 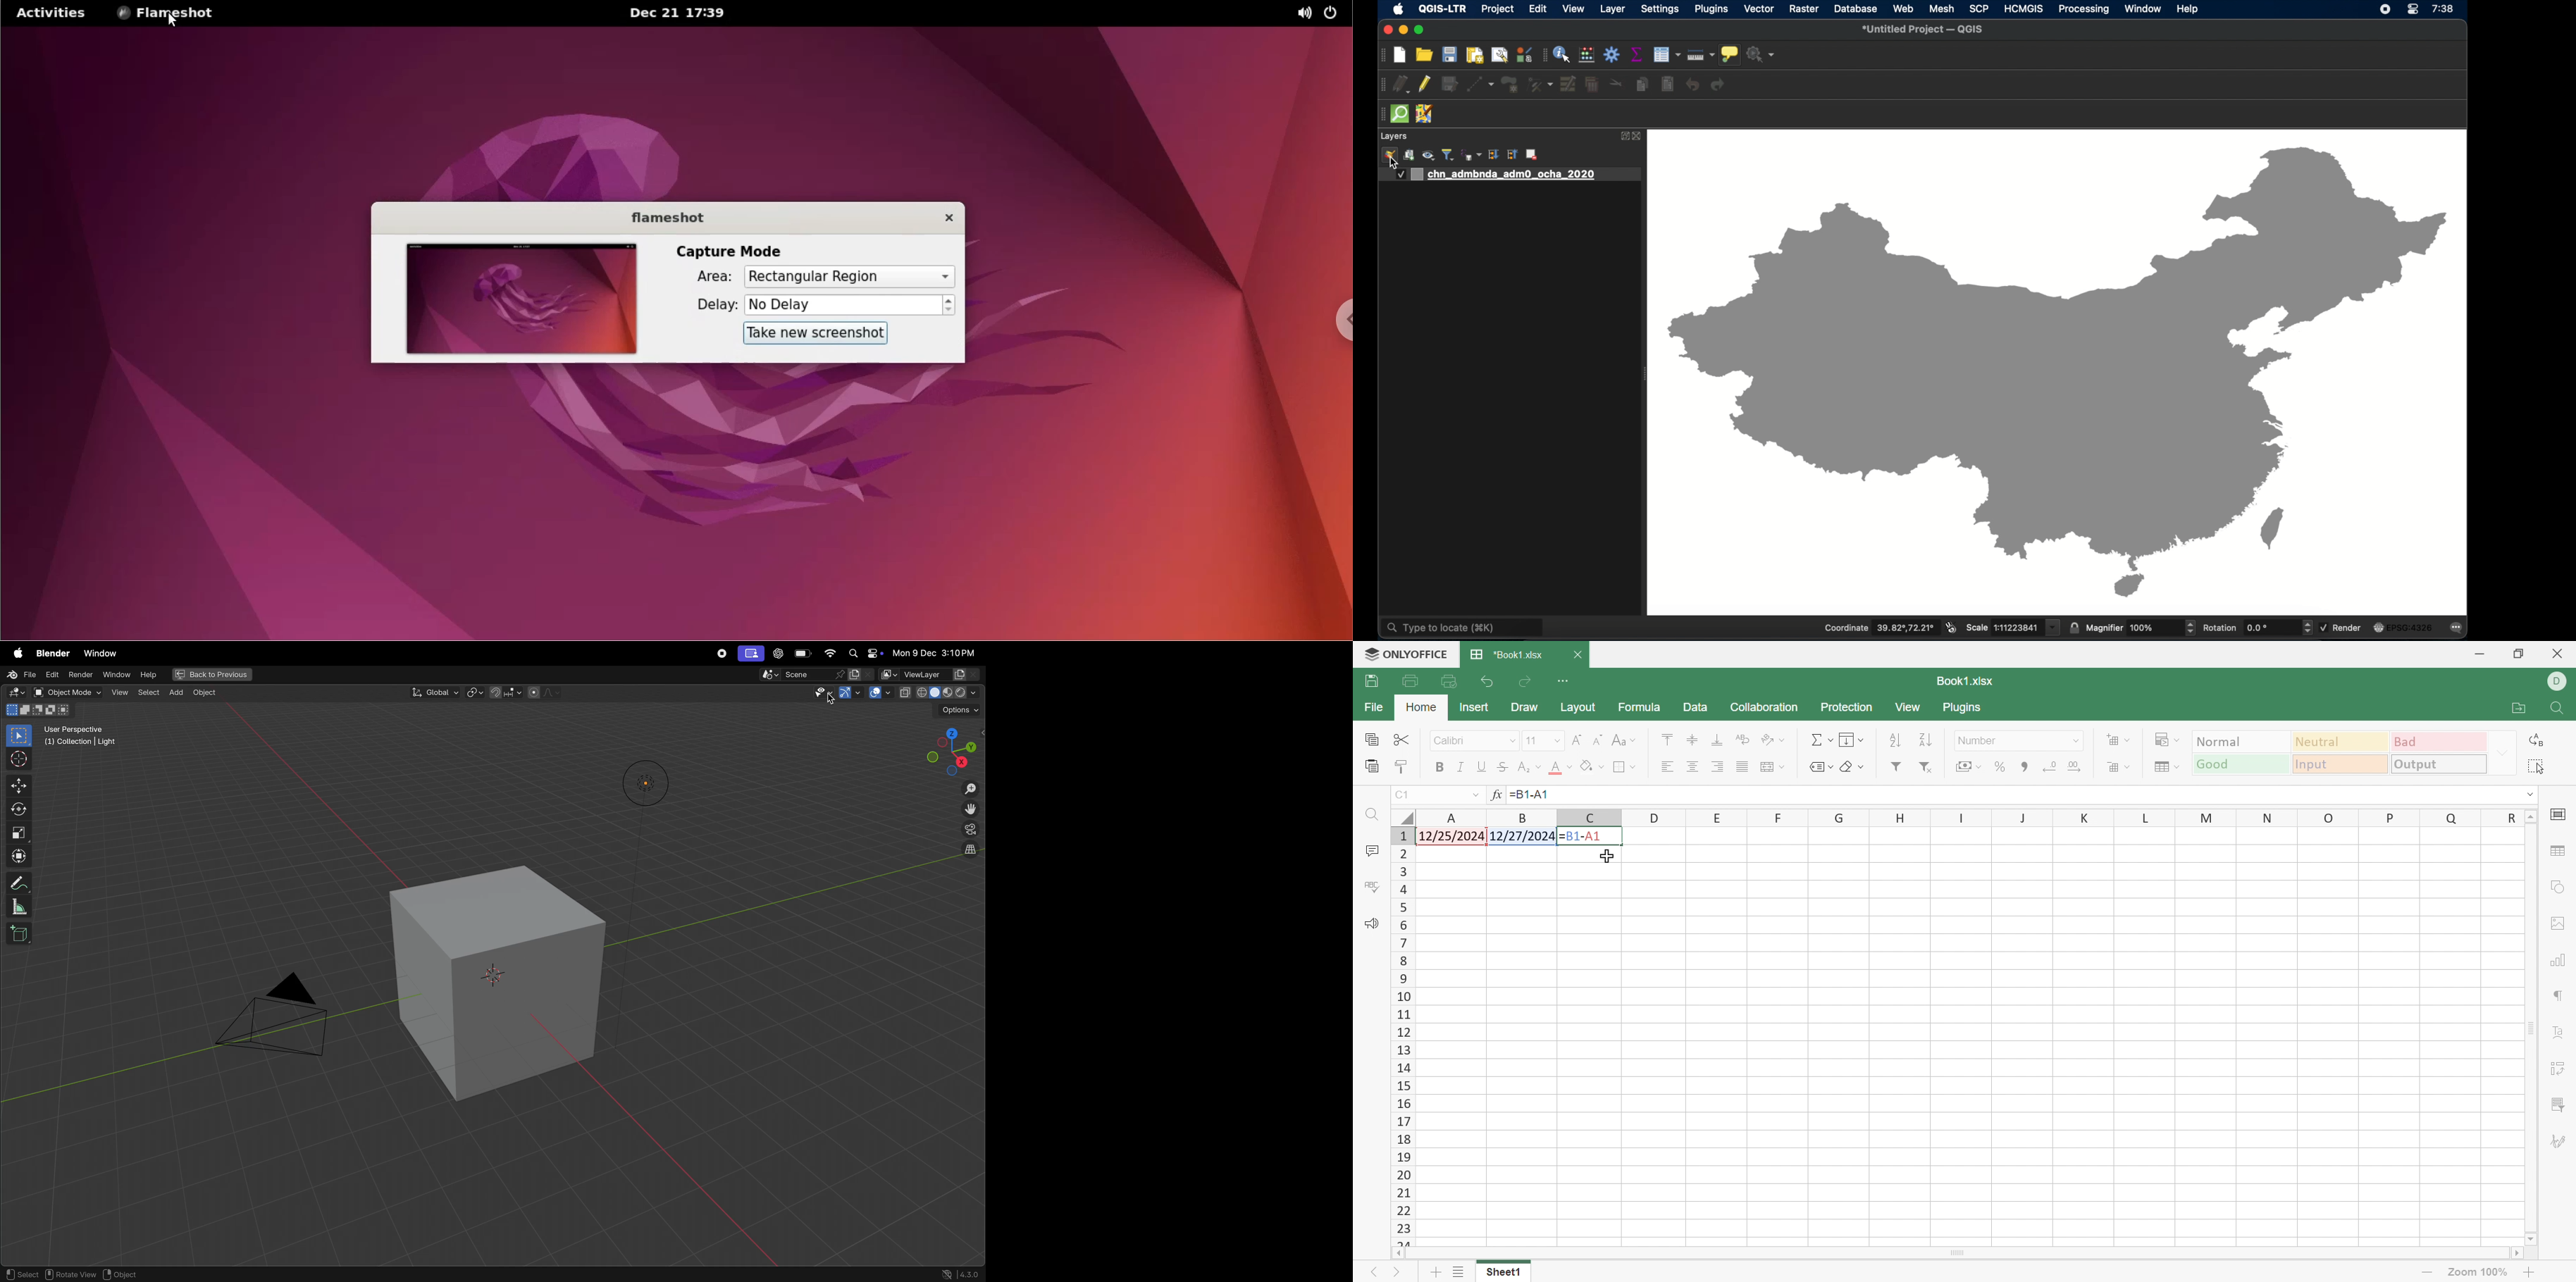 I want to click on Next, so click(x=1397, y=1270).